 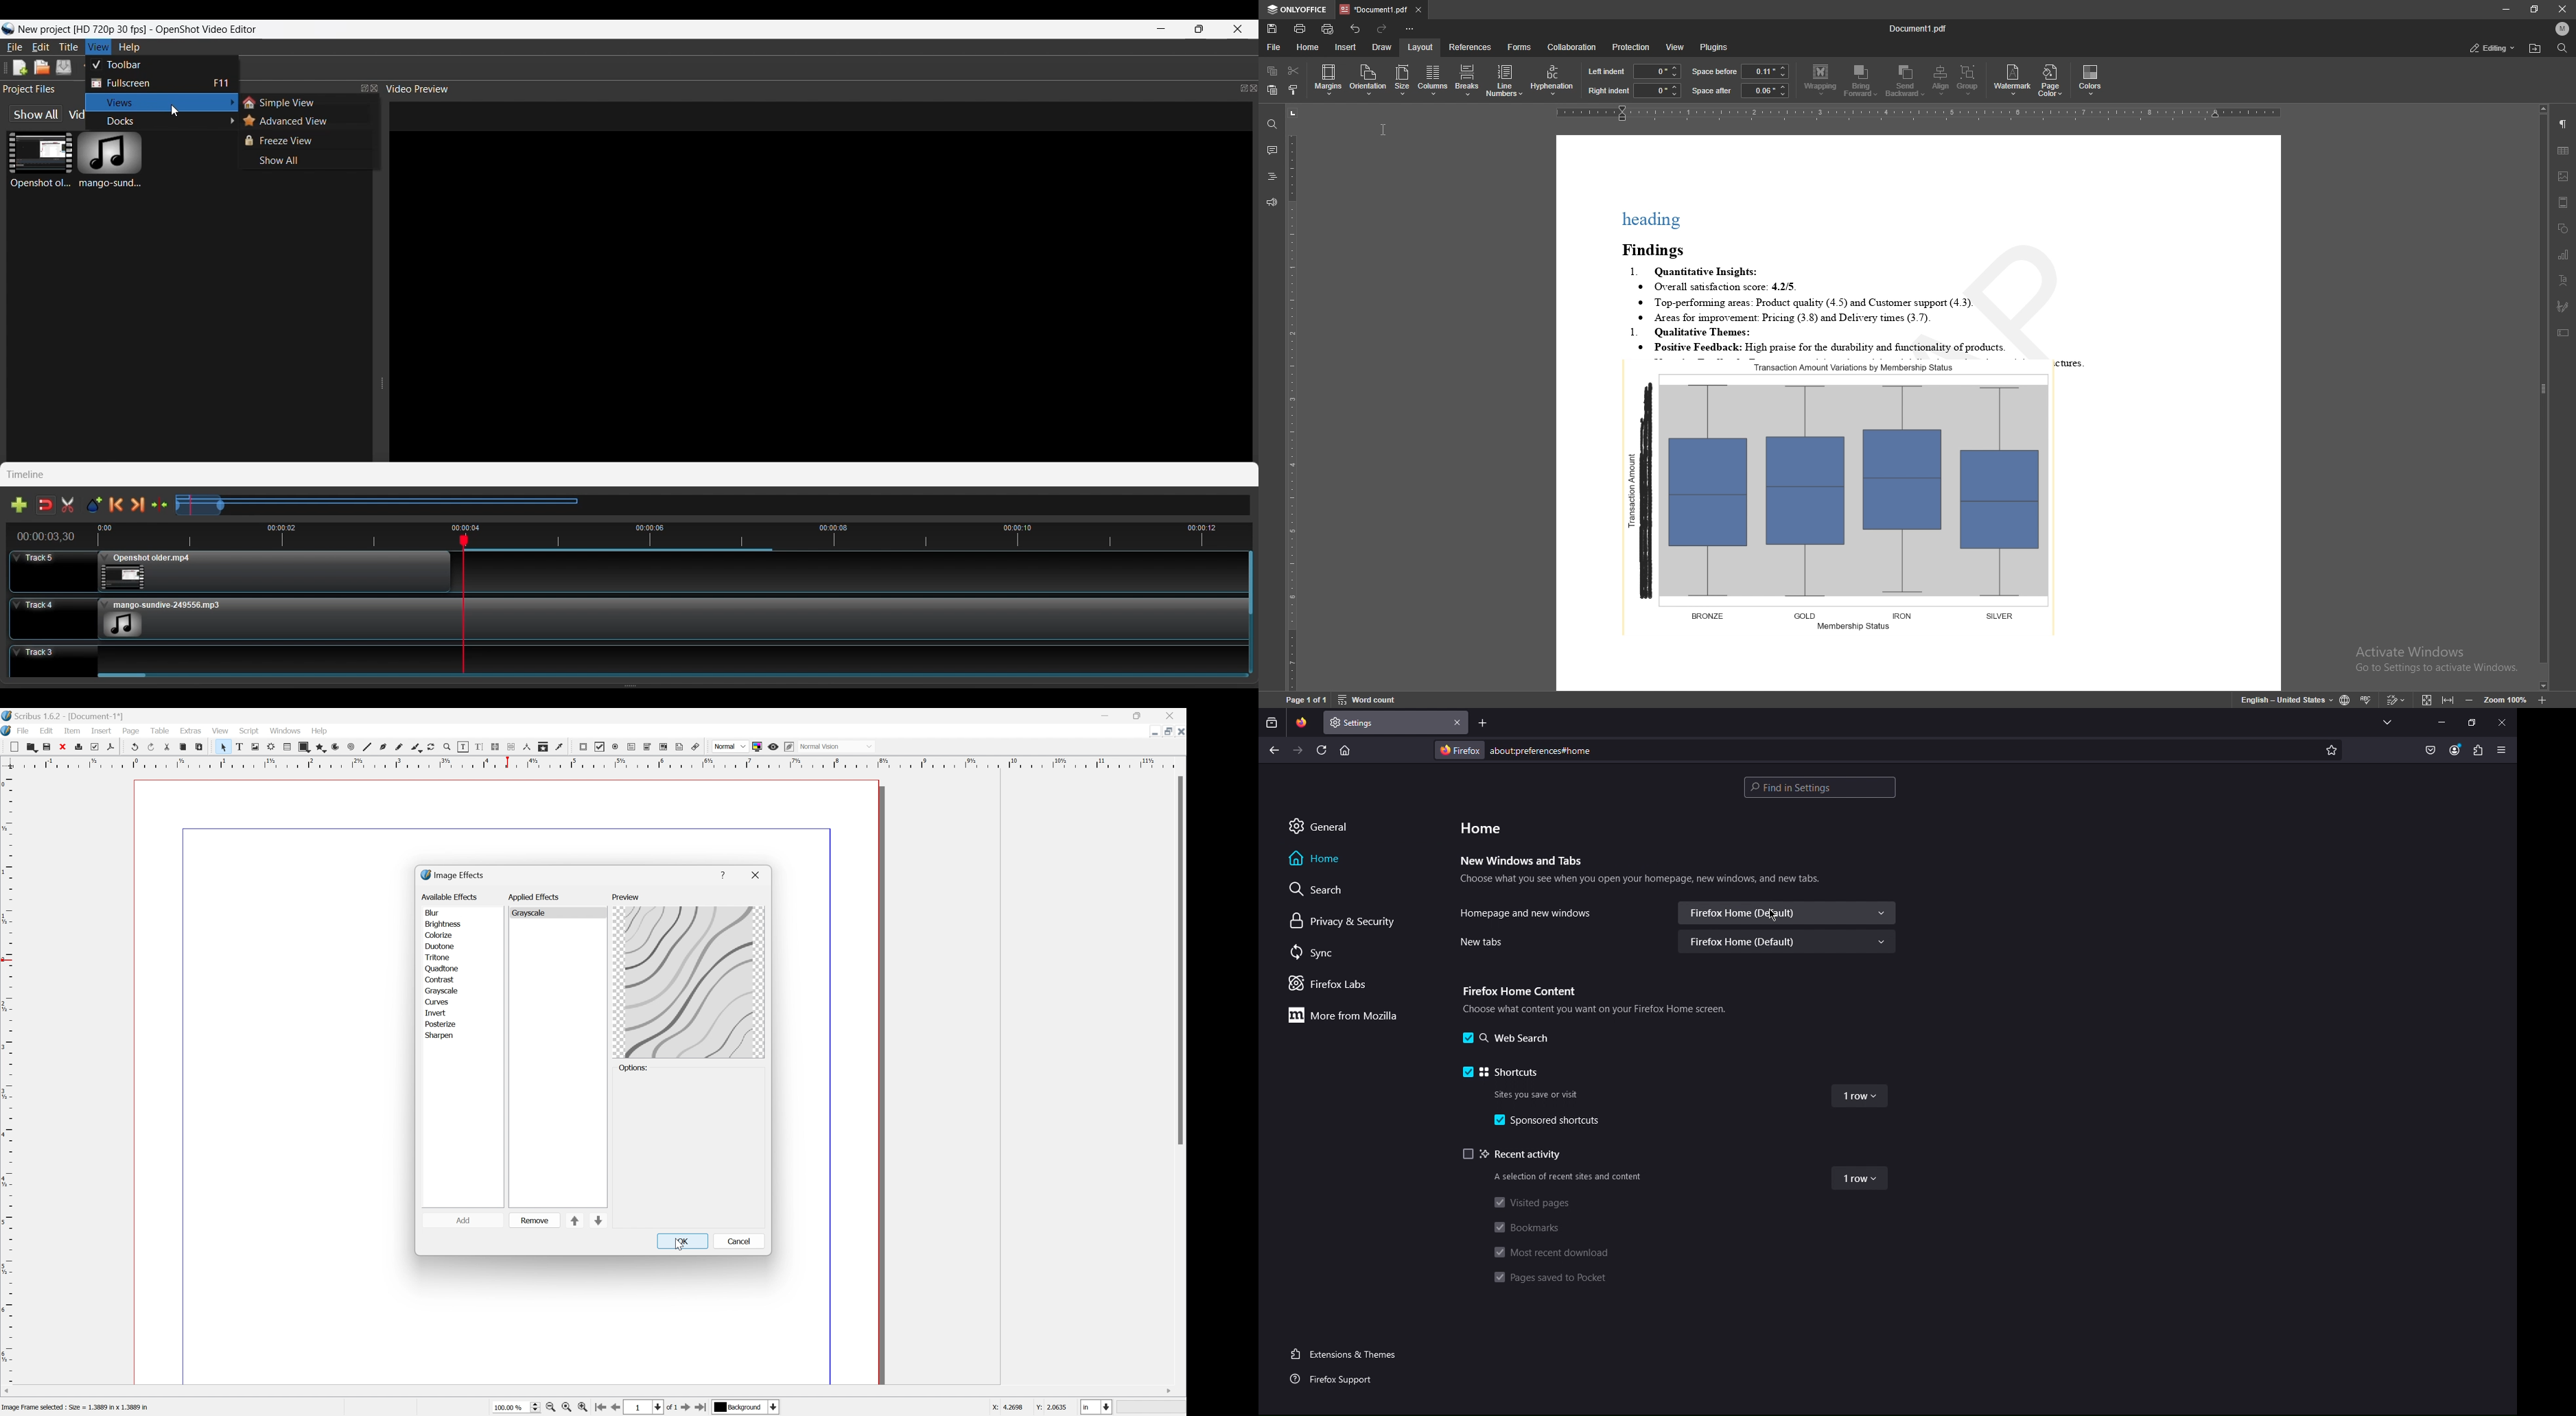 What do you see at coordinates (15, 47) in the screenshot?
I see `File` at bounding box center [15, 47].